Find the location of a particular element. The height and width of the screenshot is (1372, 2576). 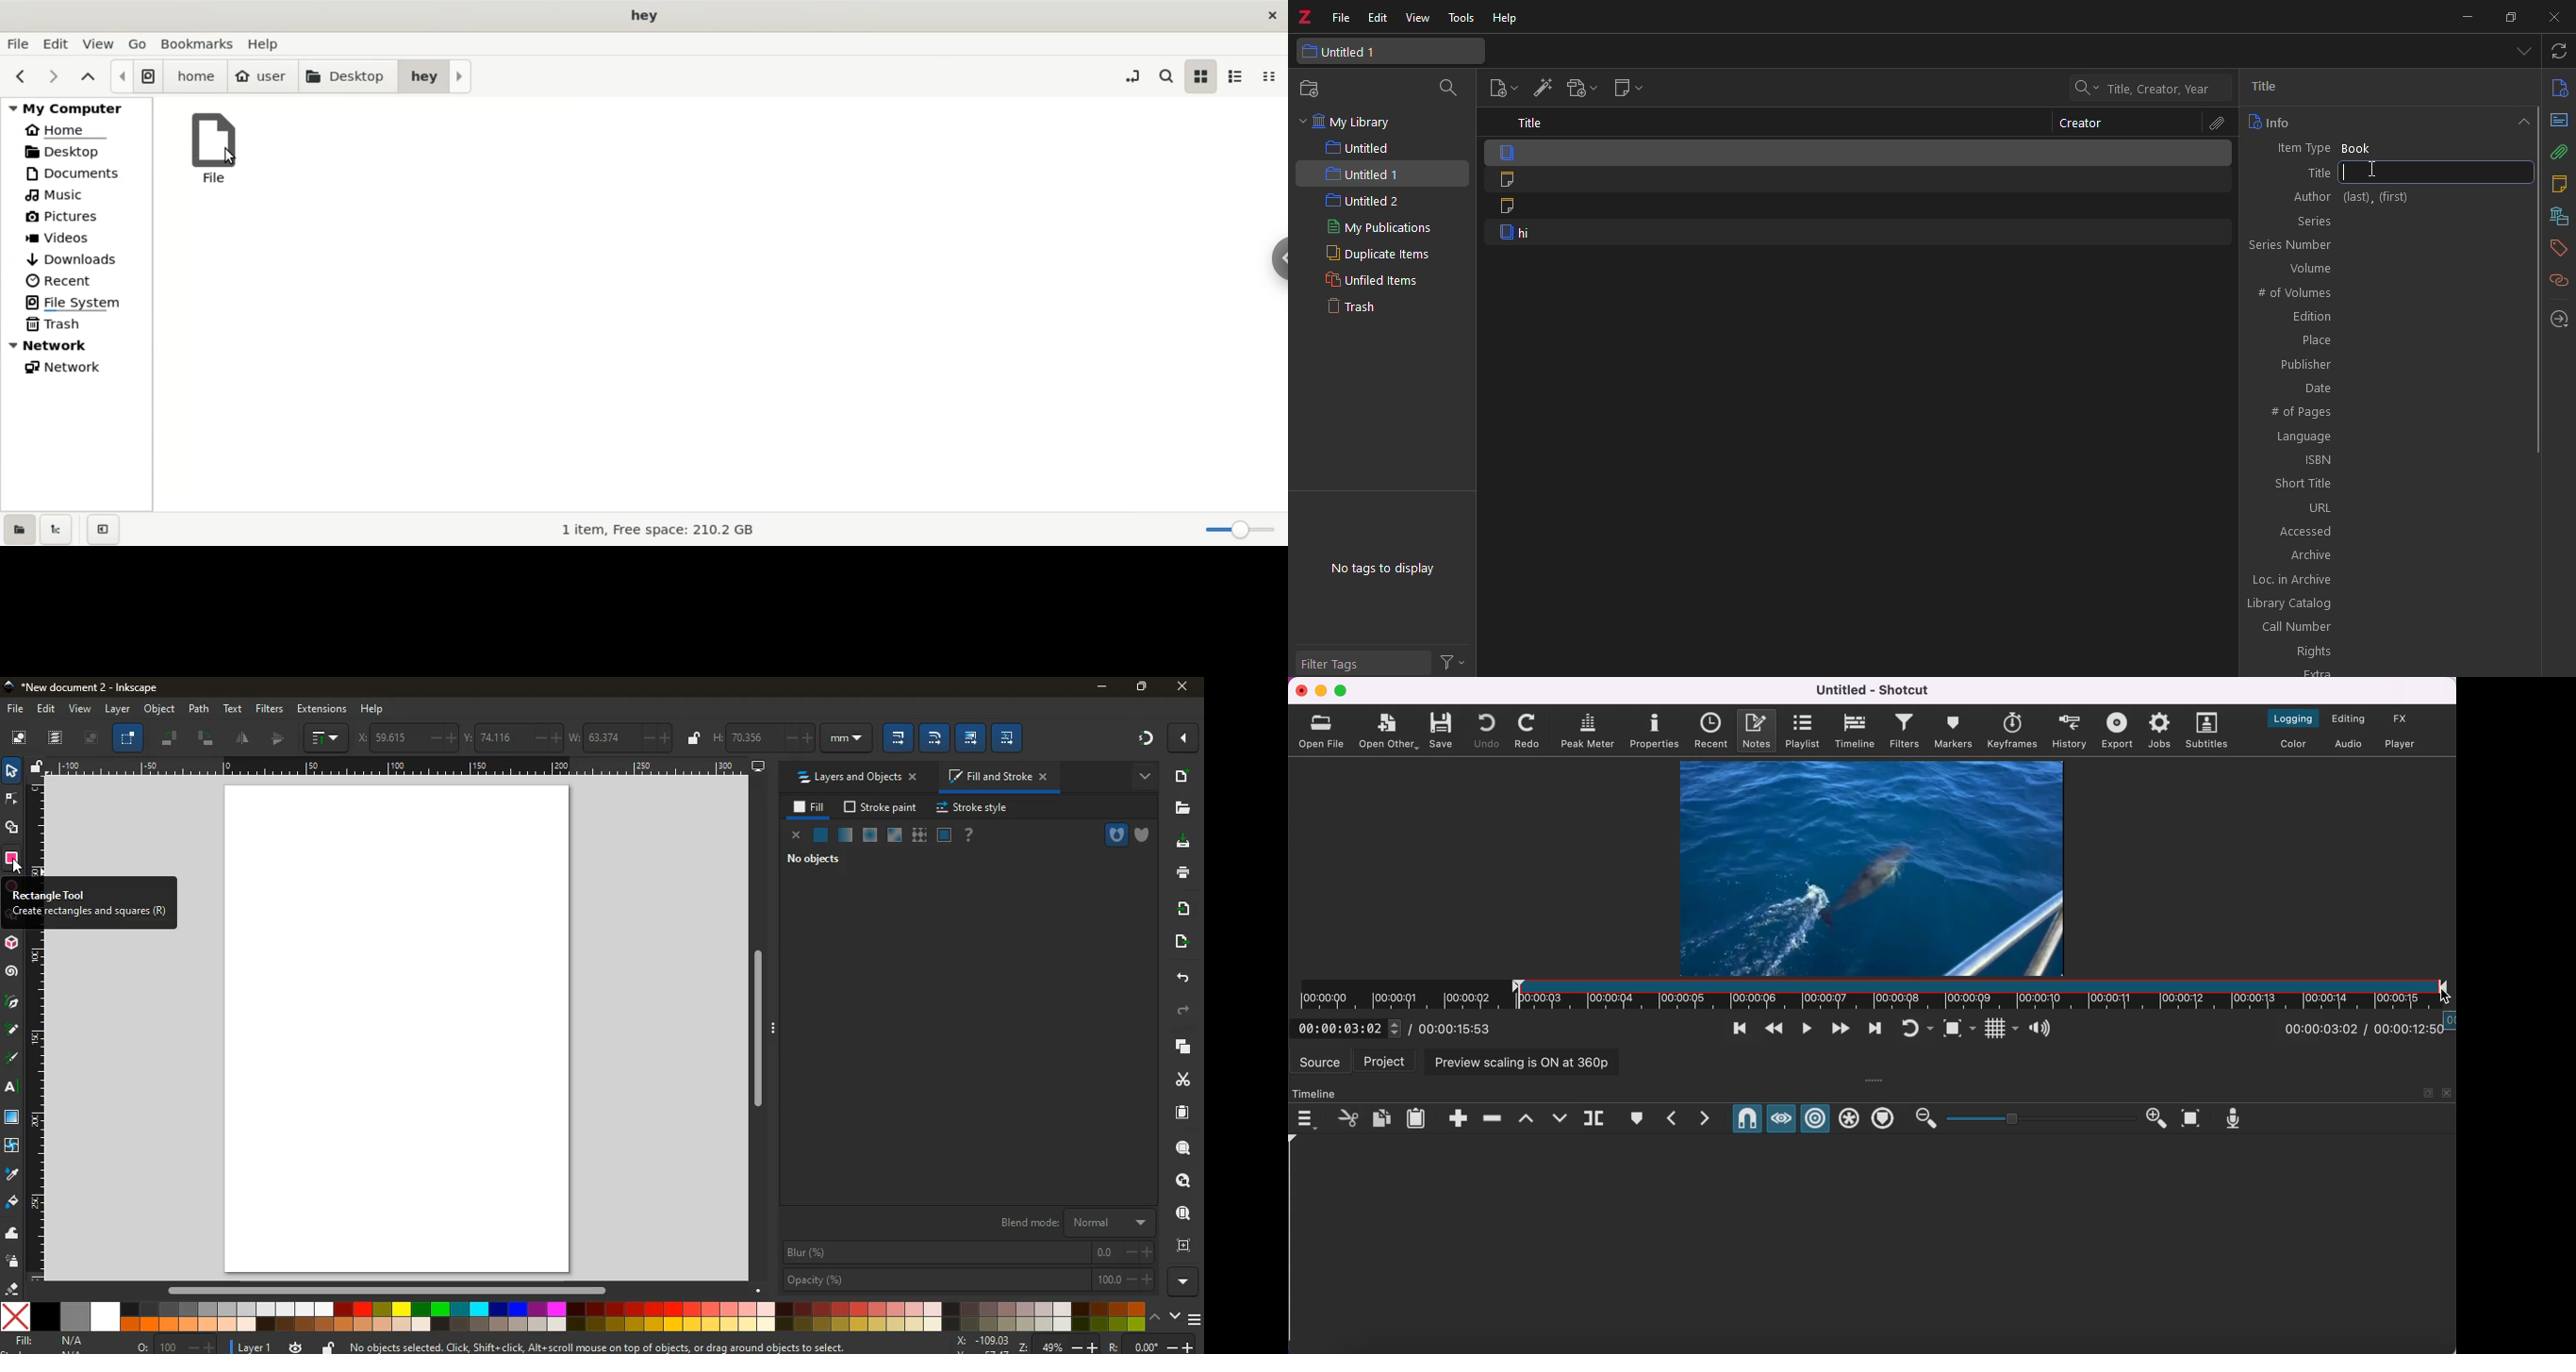

 is located at coordinates (1912, 1029).